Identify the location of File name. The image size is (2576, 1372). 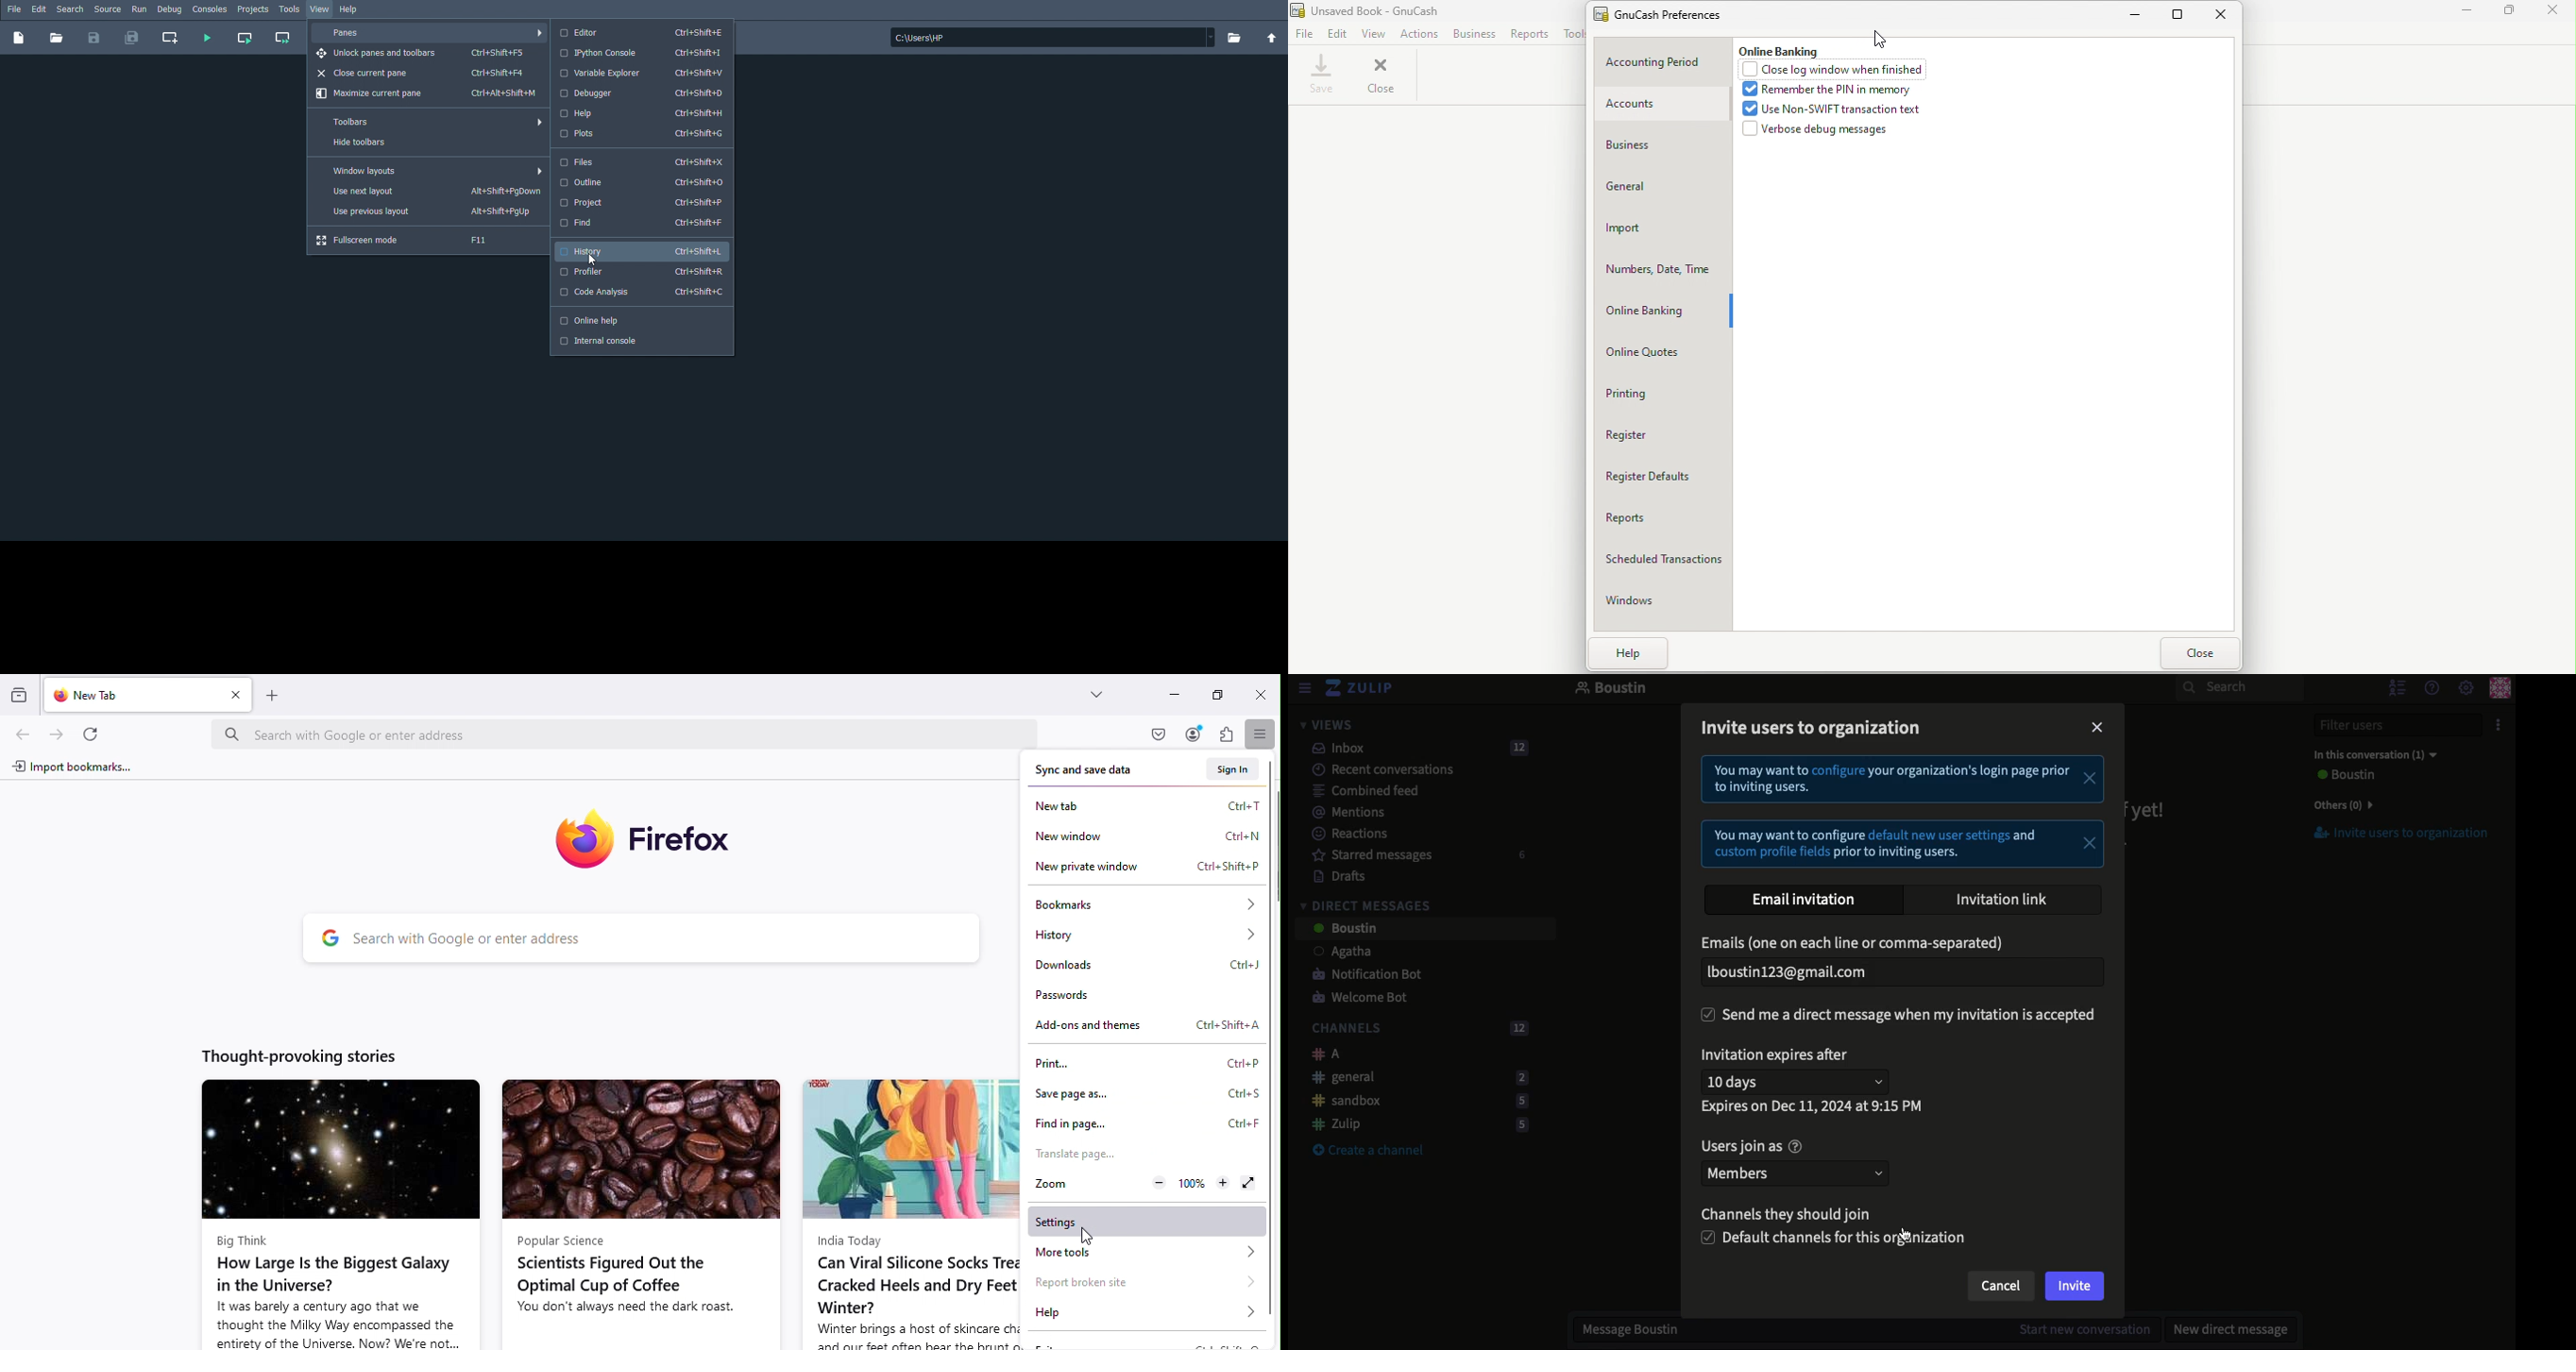
(1376, 9).